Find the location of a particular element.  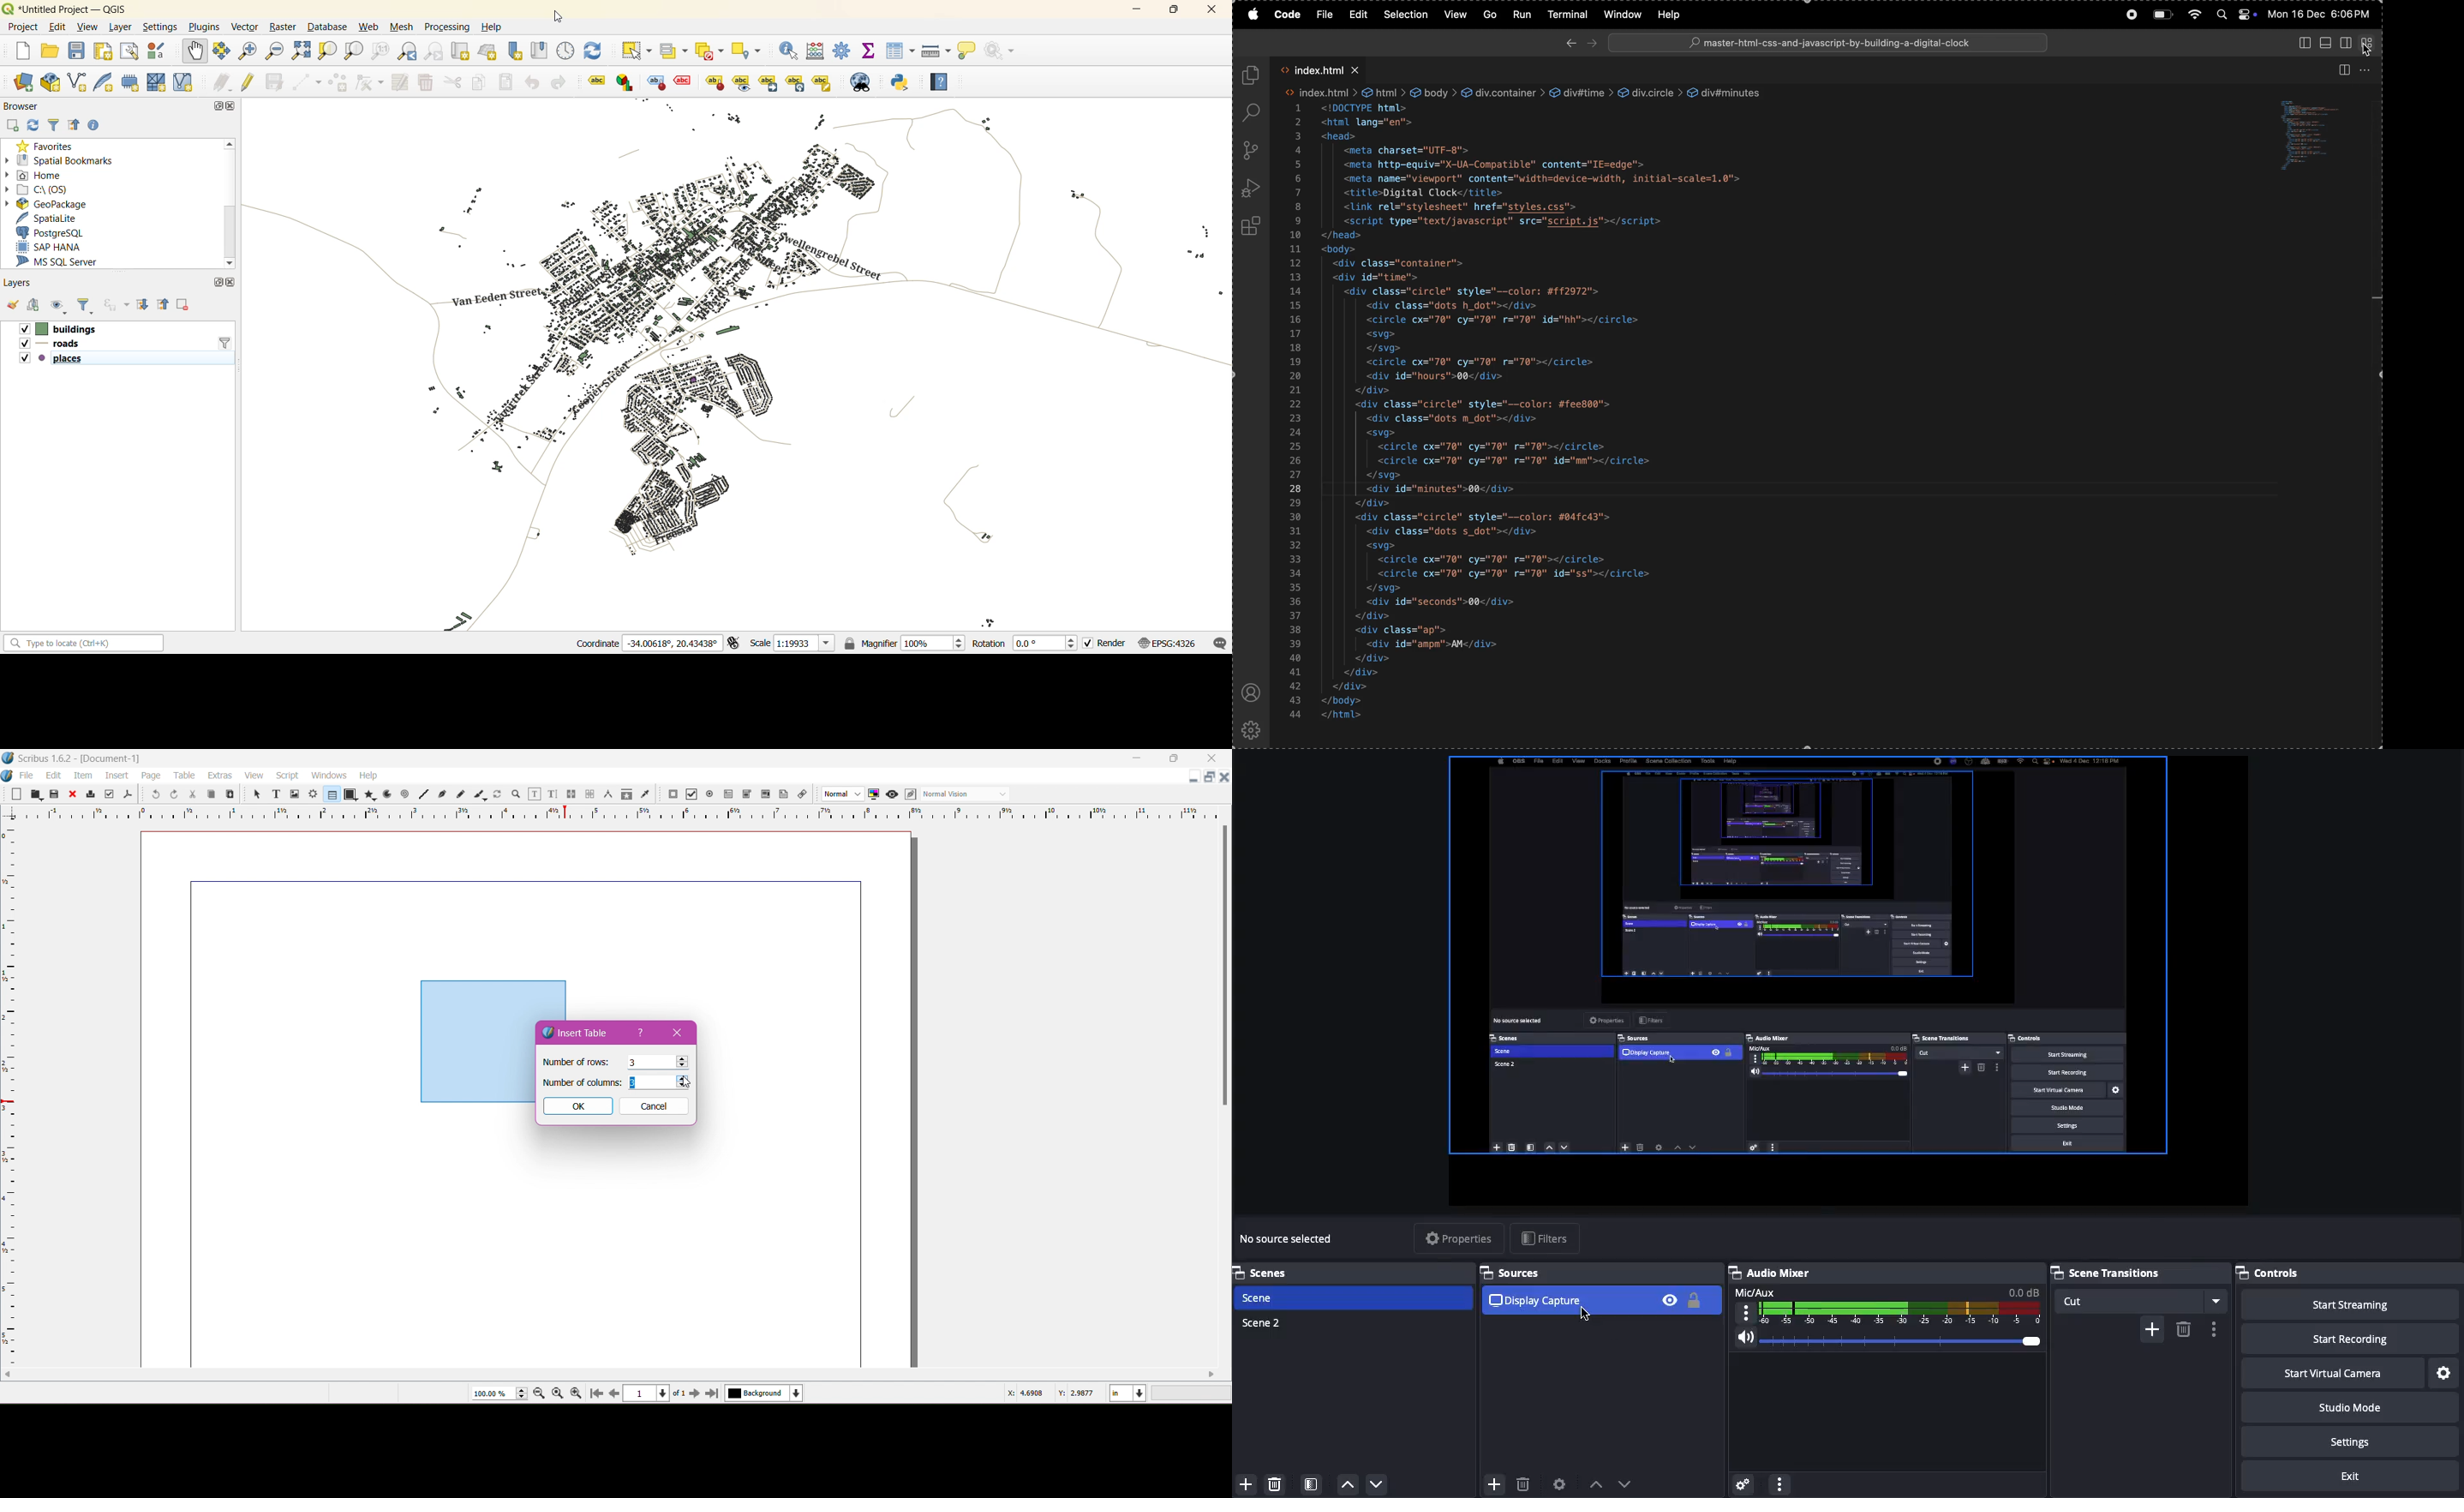

crs is located at coordinates (1170, 644).